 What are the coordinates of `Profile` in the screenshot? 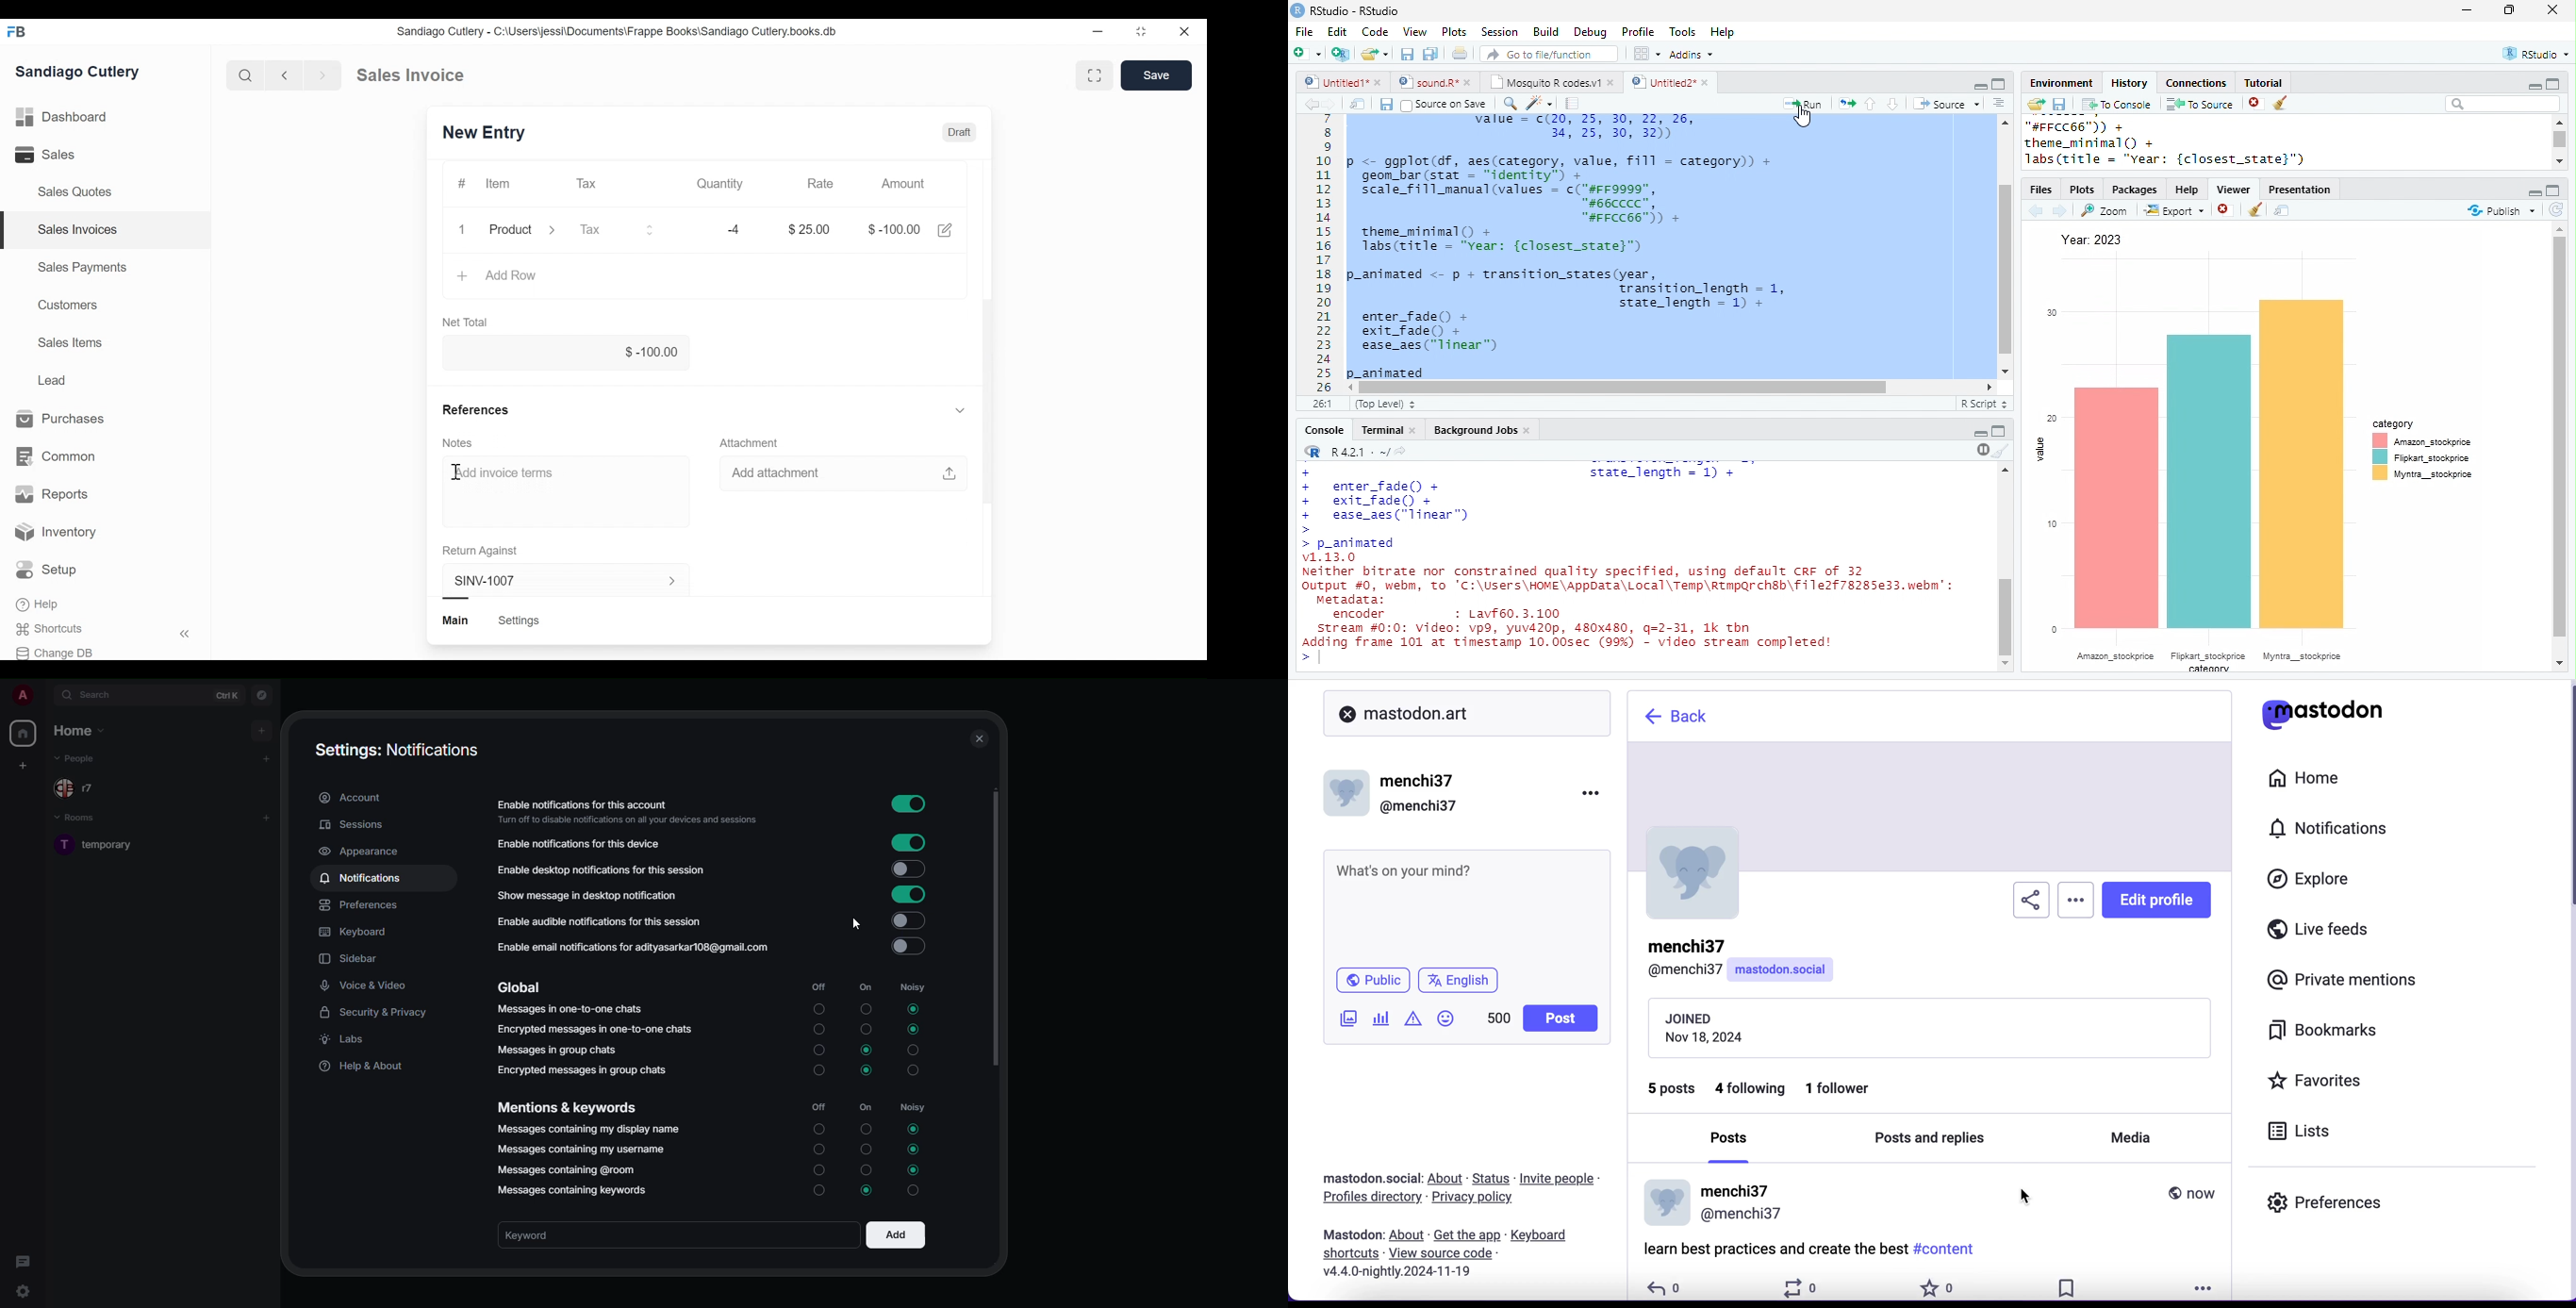 It's located at (1639, 32).